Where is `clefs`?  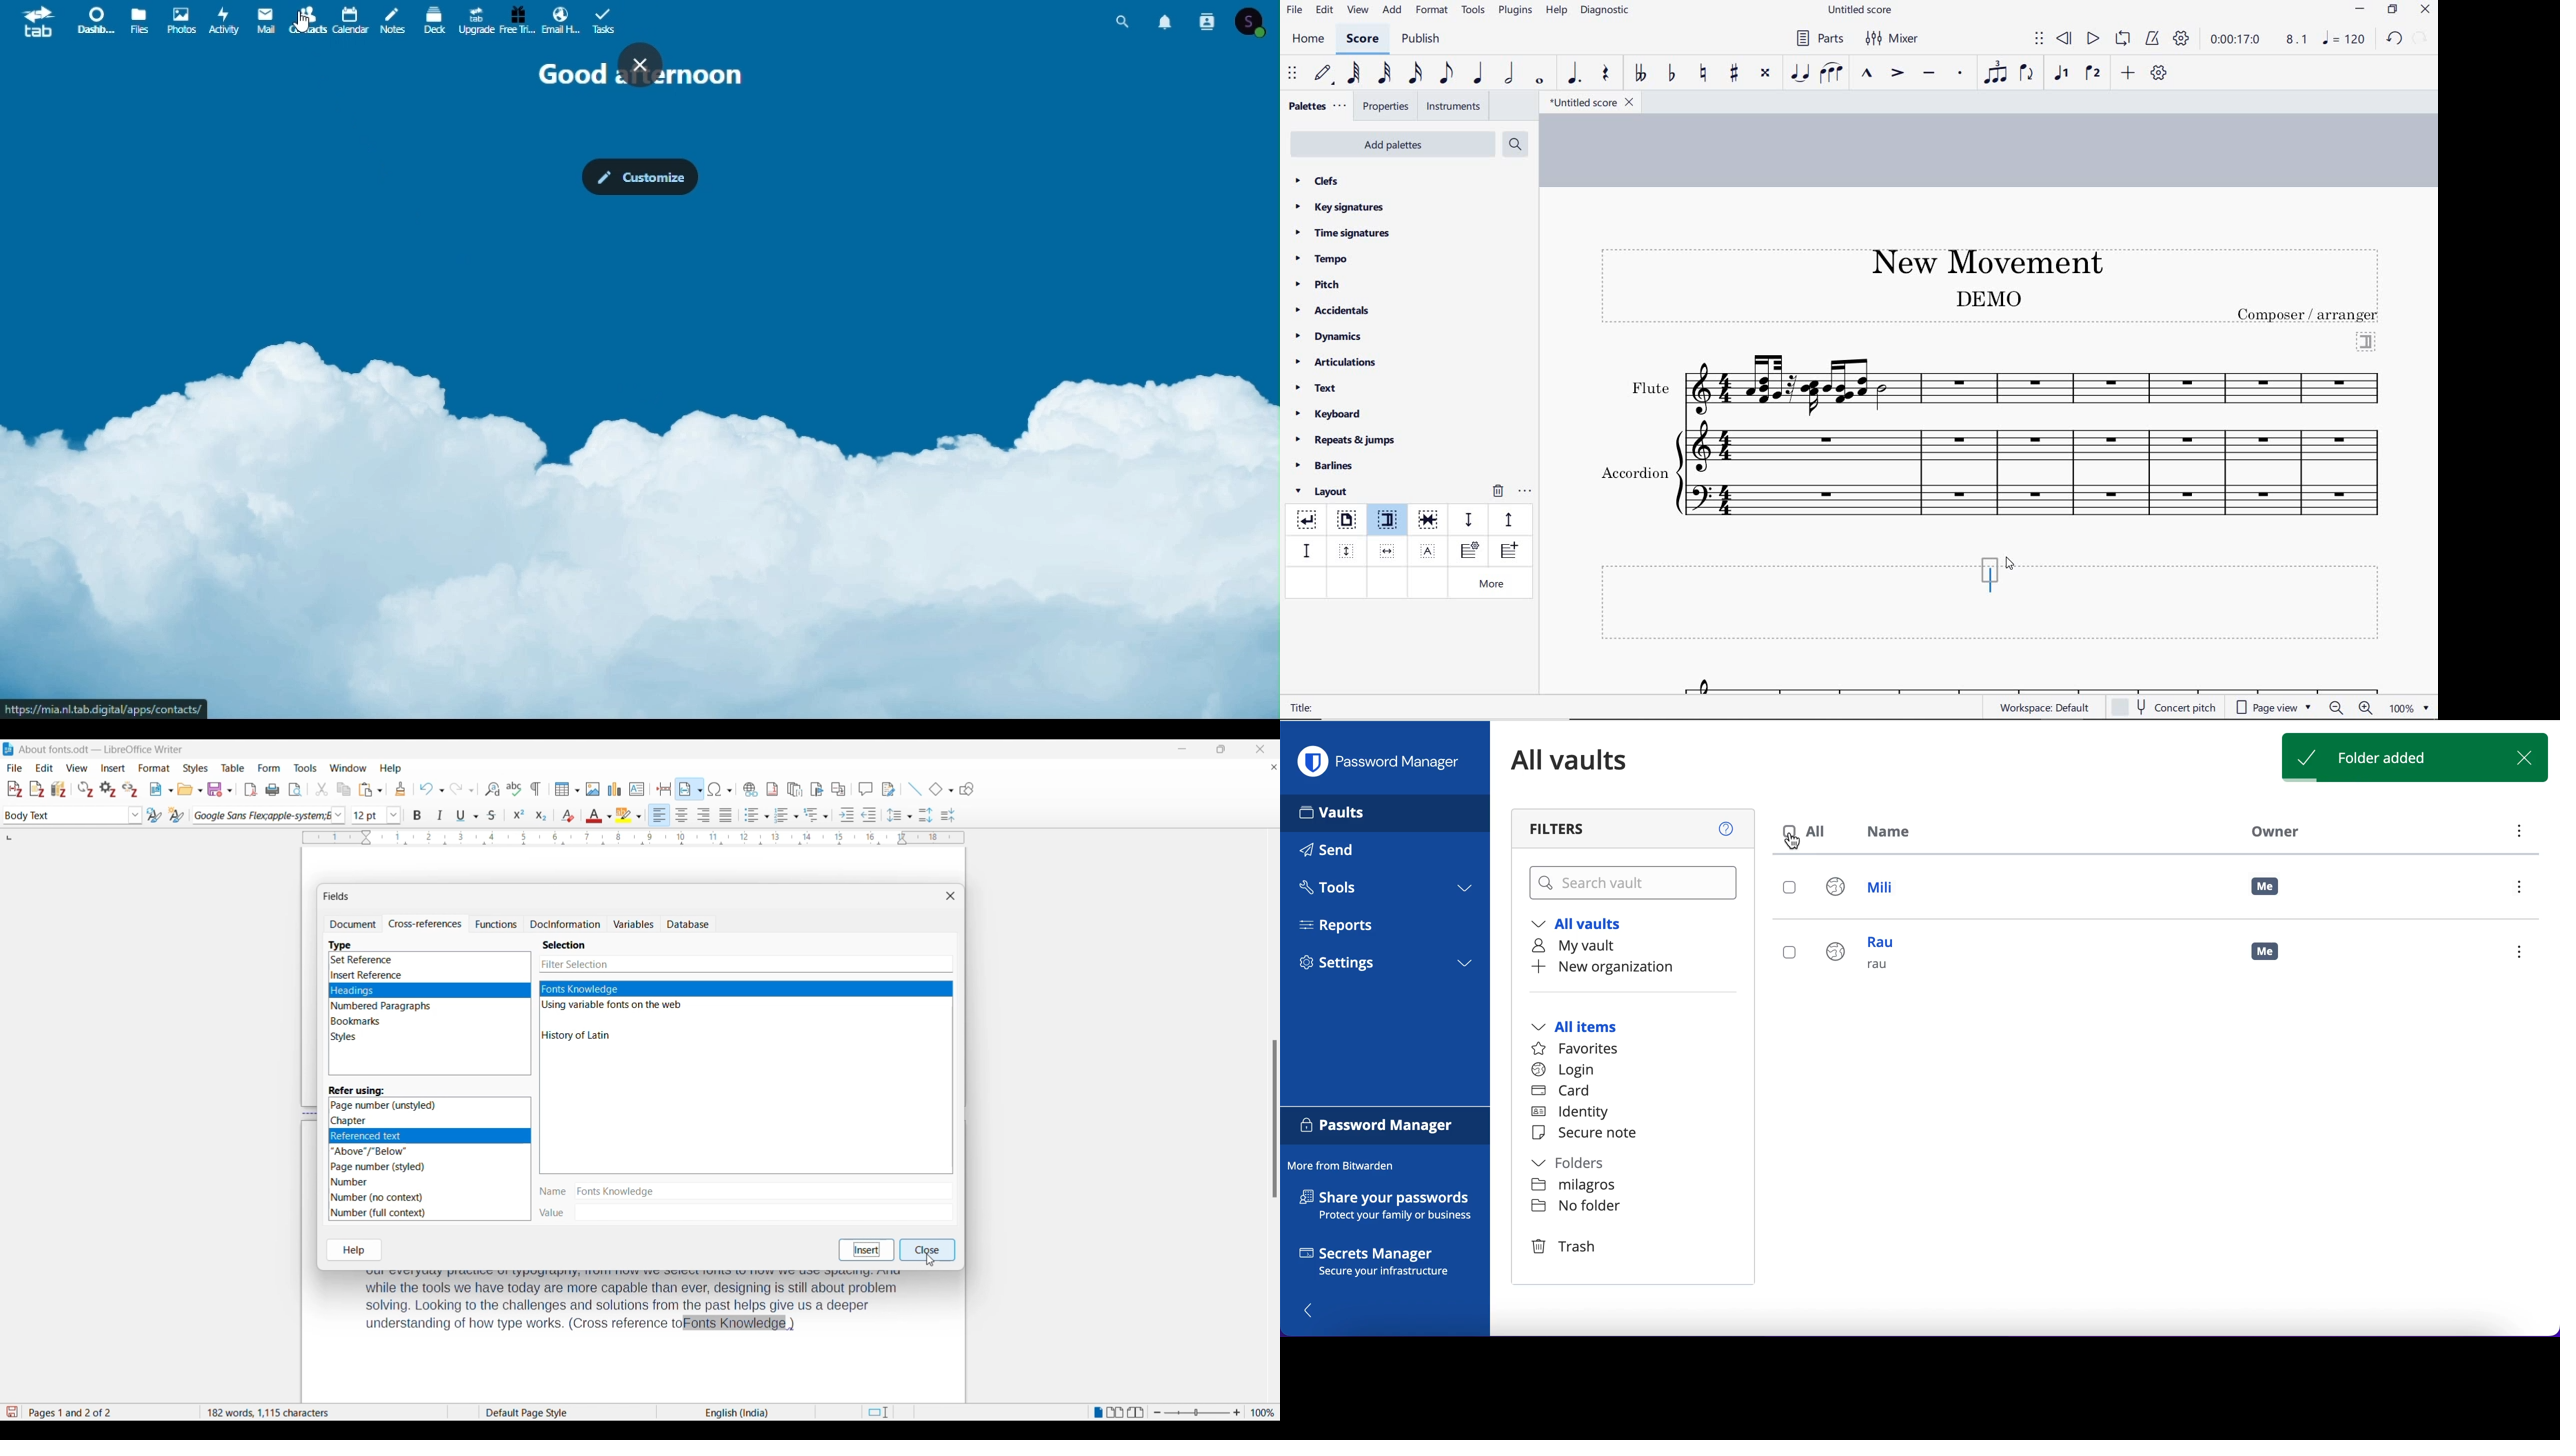 clefs is located at coordinates (1318, 181).